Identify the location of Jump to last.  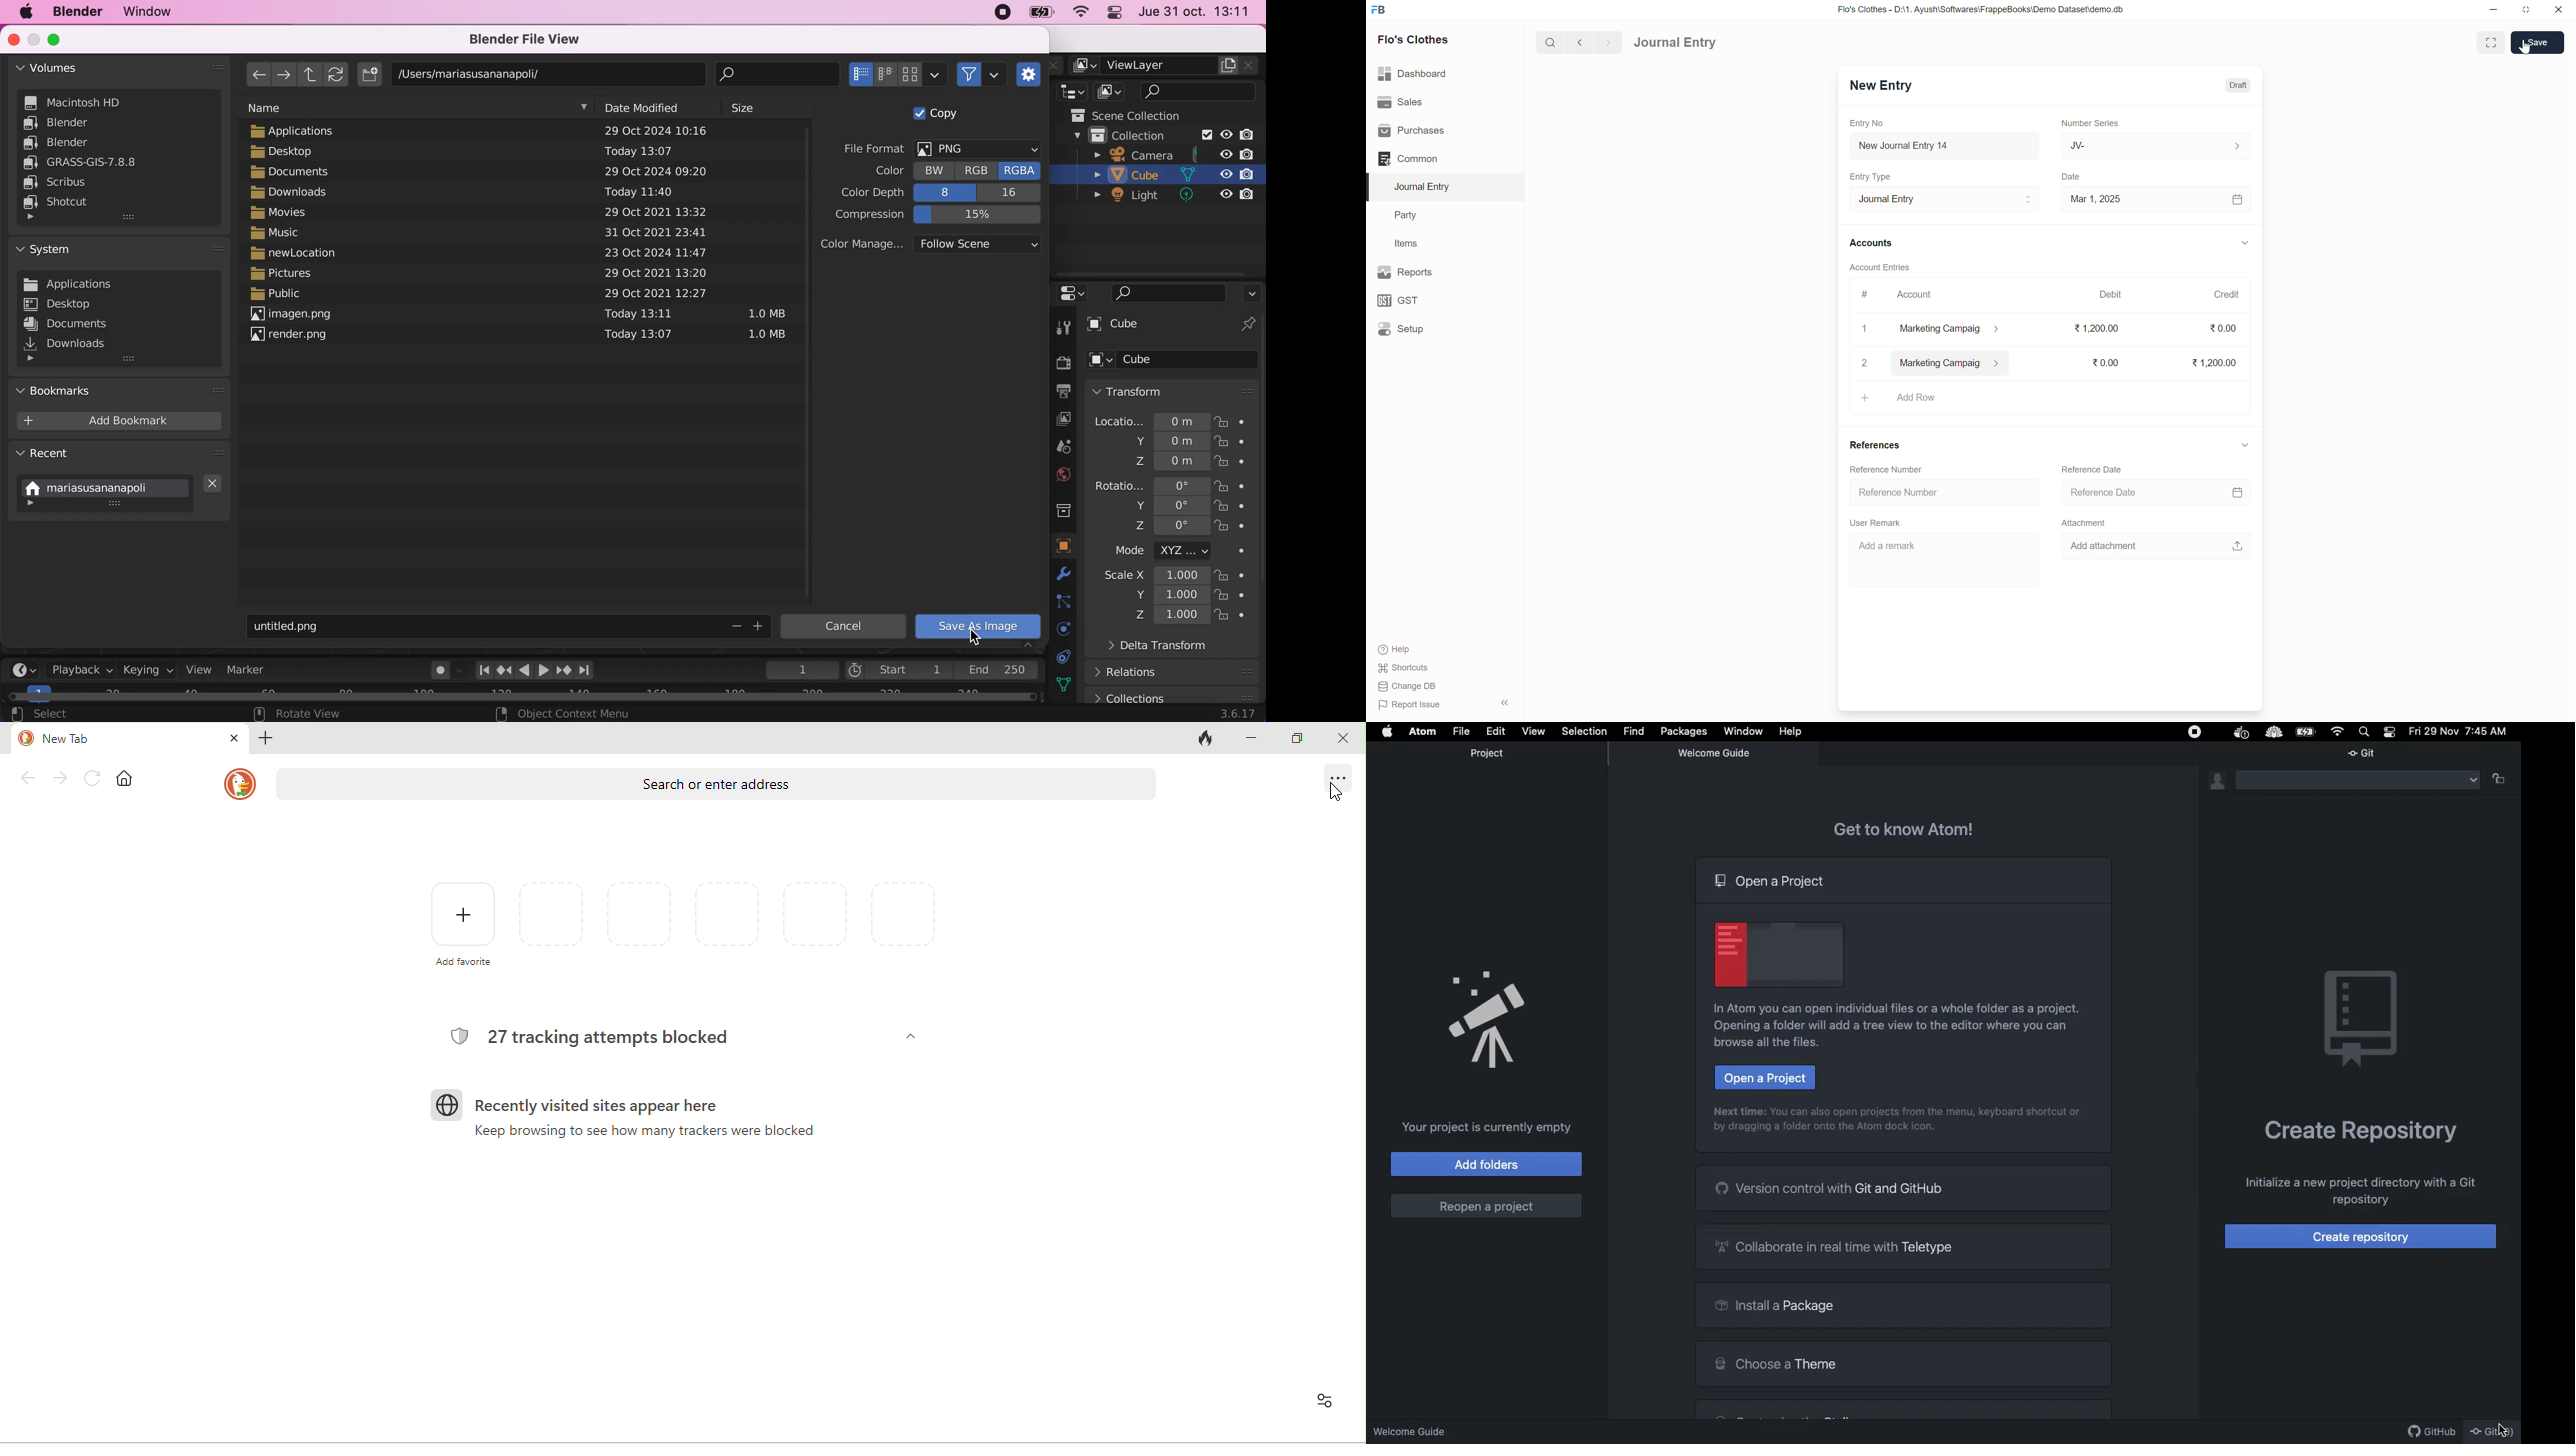
(586, 667).